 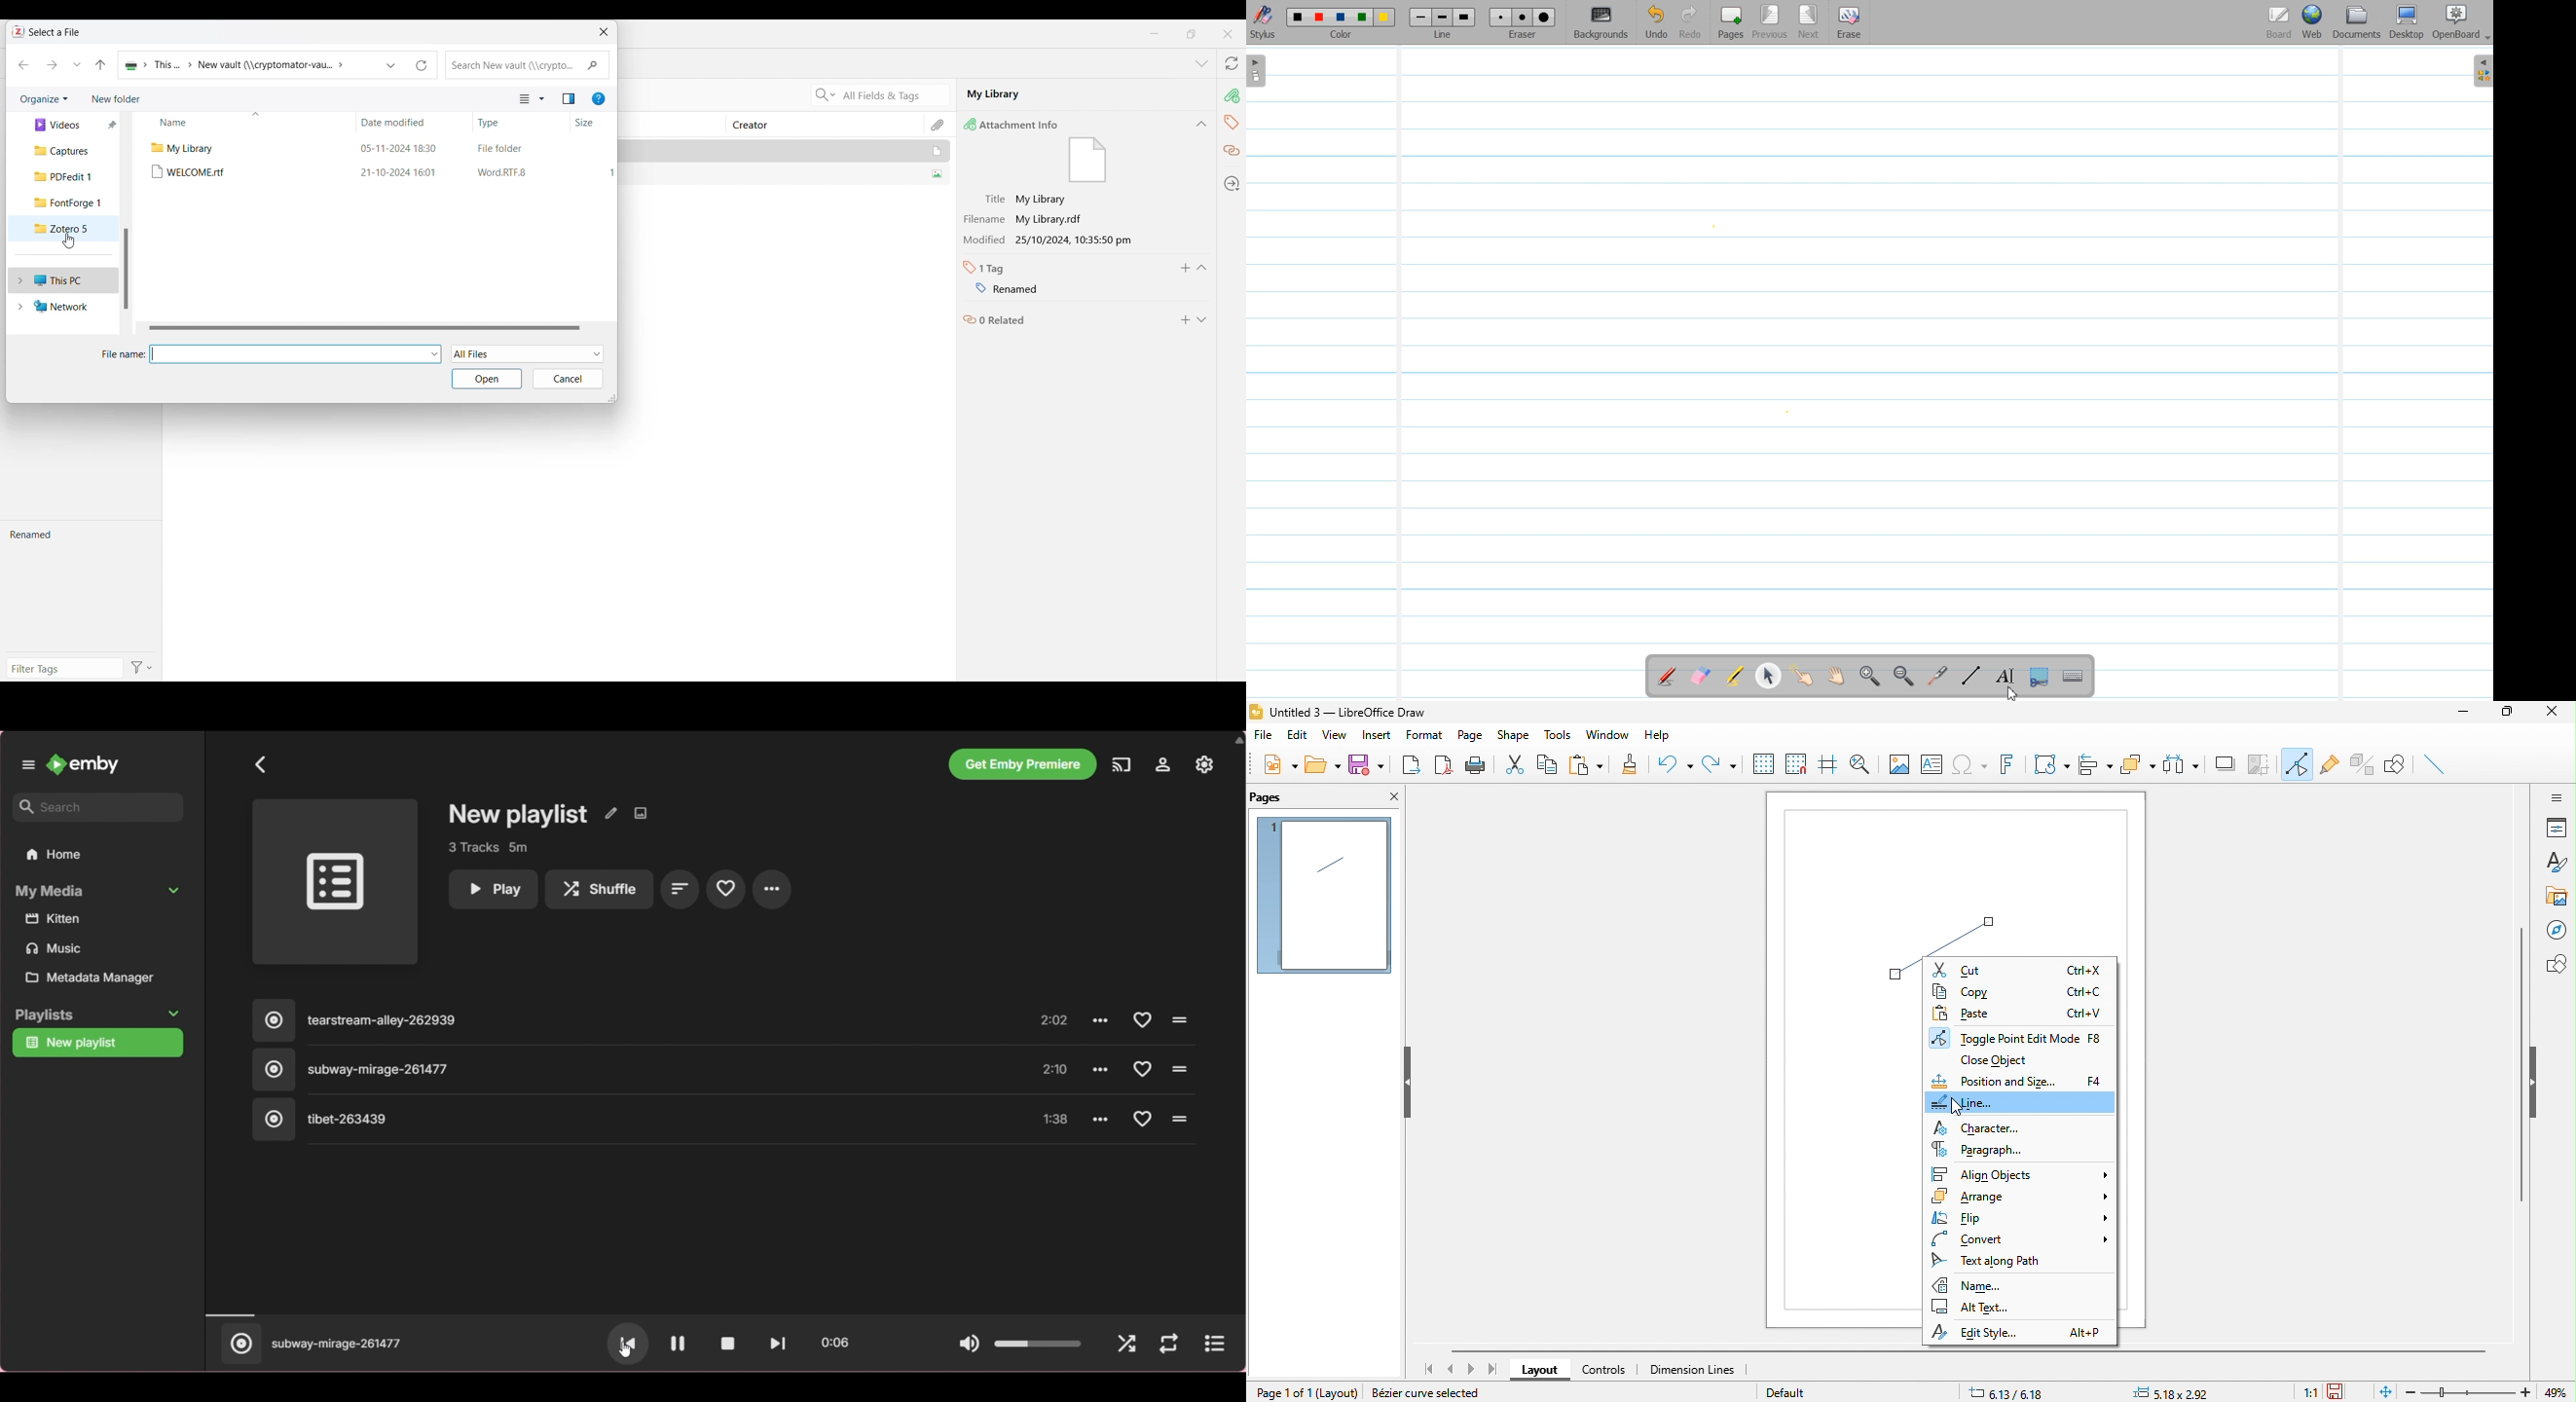 What do you see at coordinates (1281, 796) in the screenshot?
I see `pages` at bounding box center [1281, 796].